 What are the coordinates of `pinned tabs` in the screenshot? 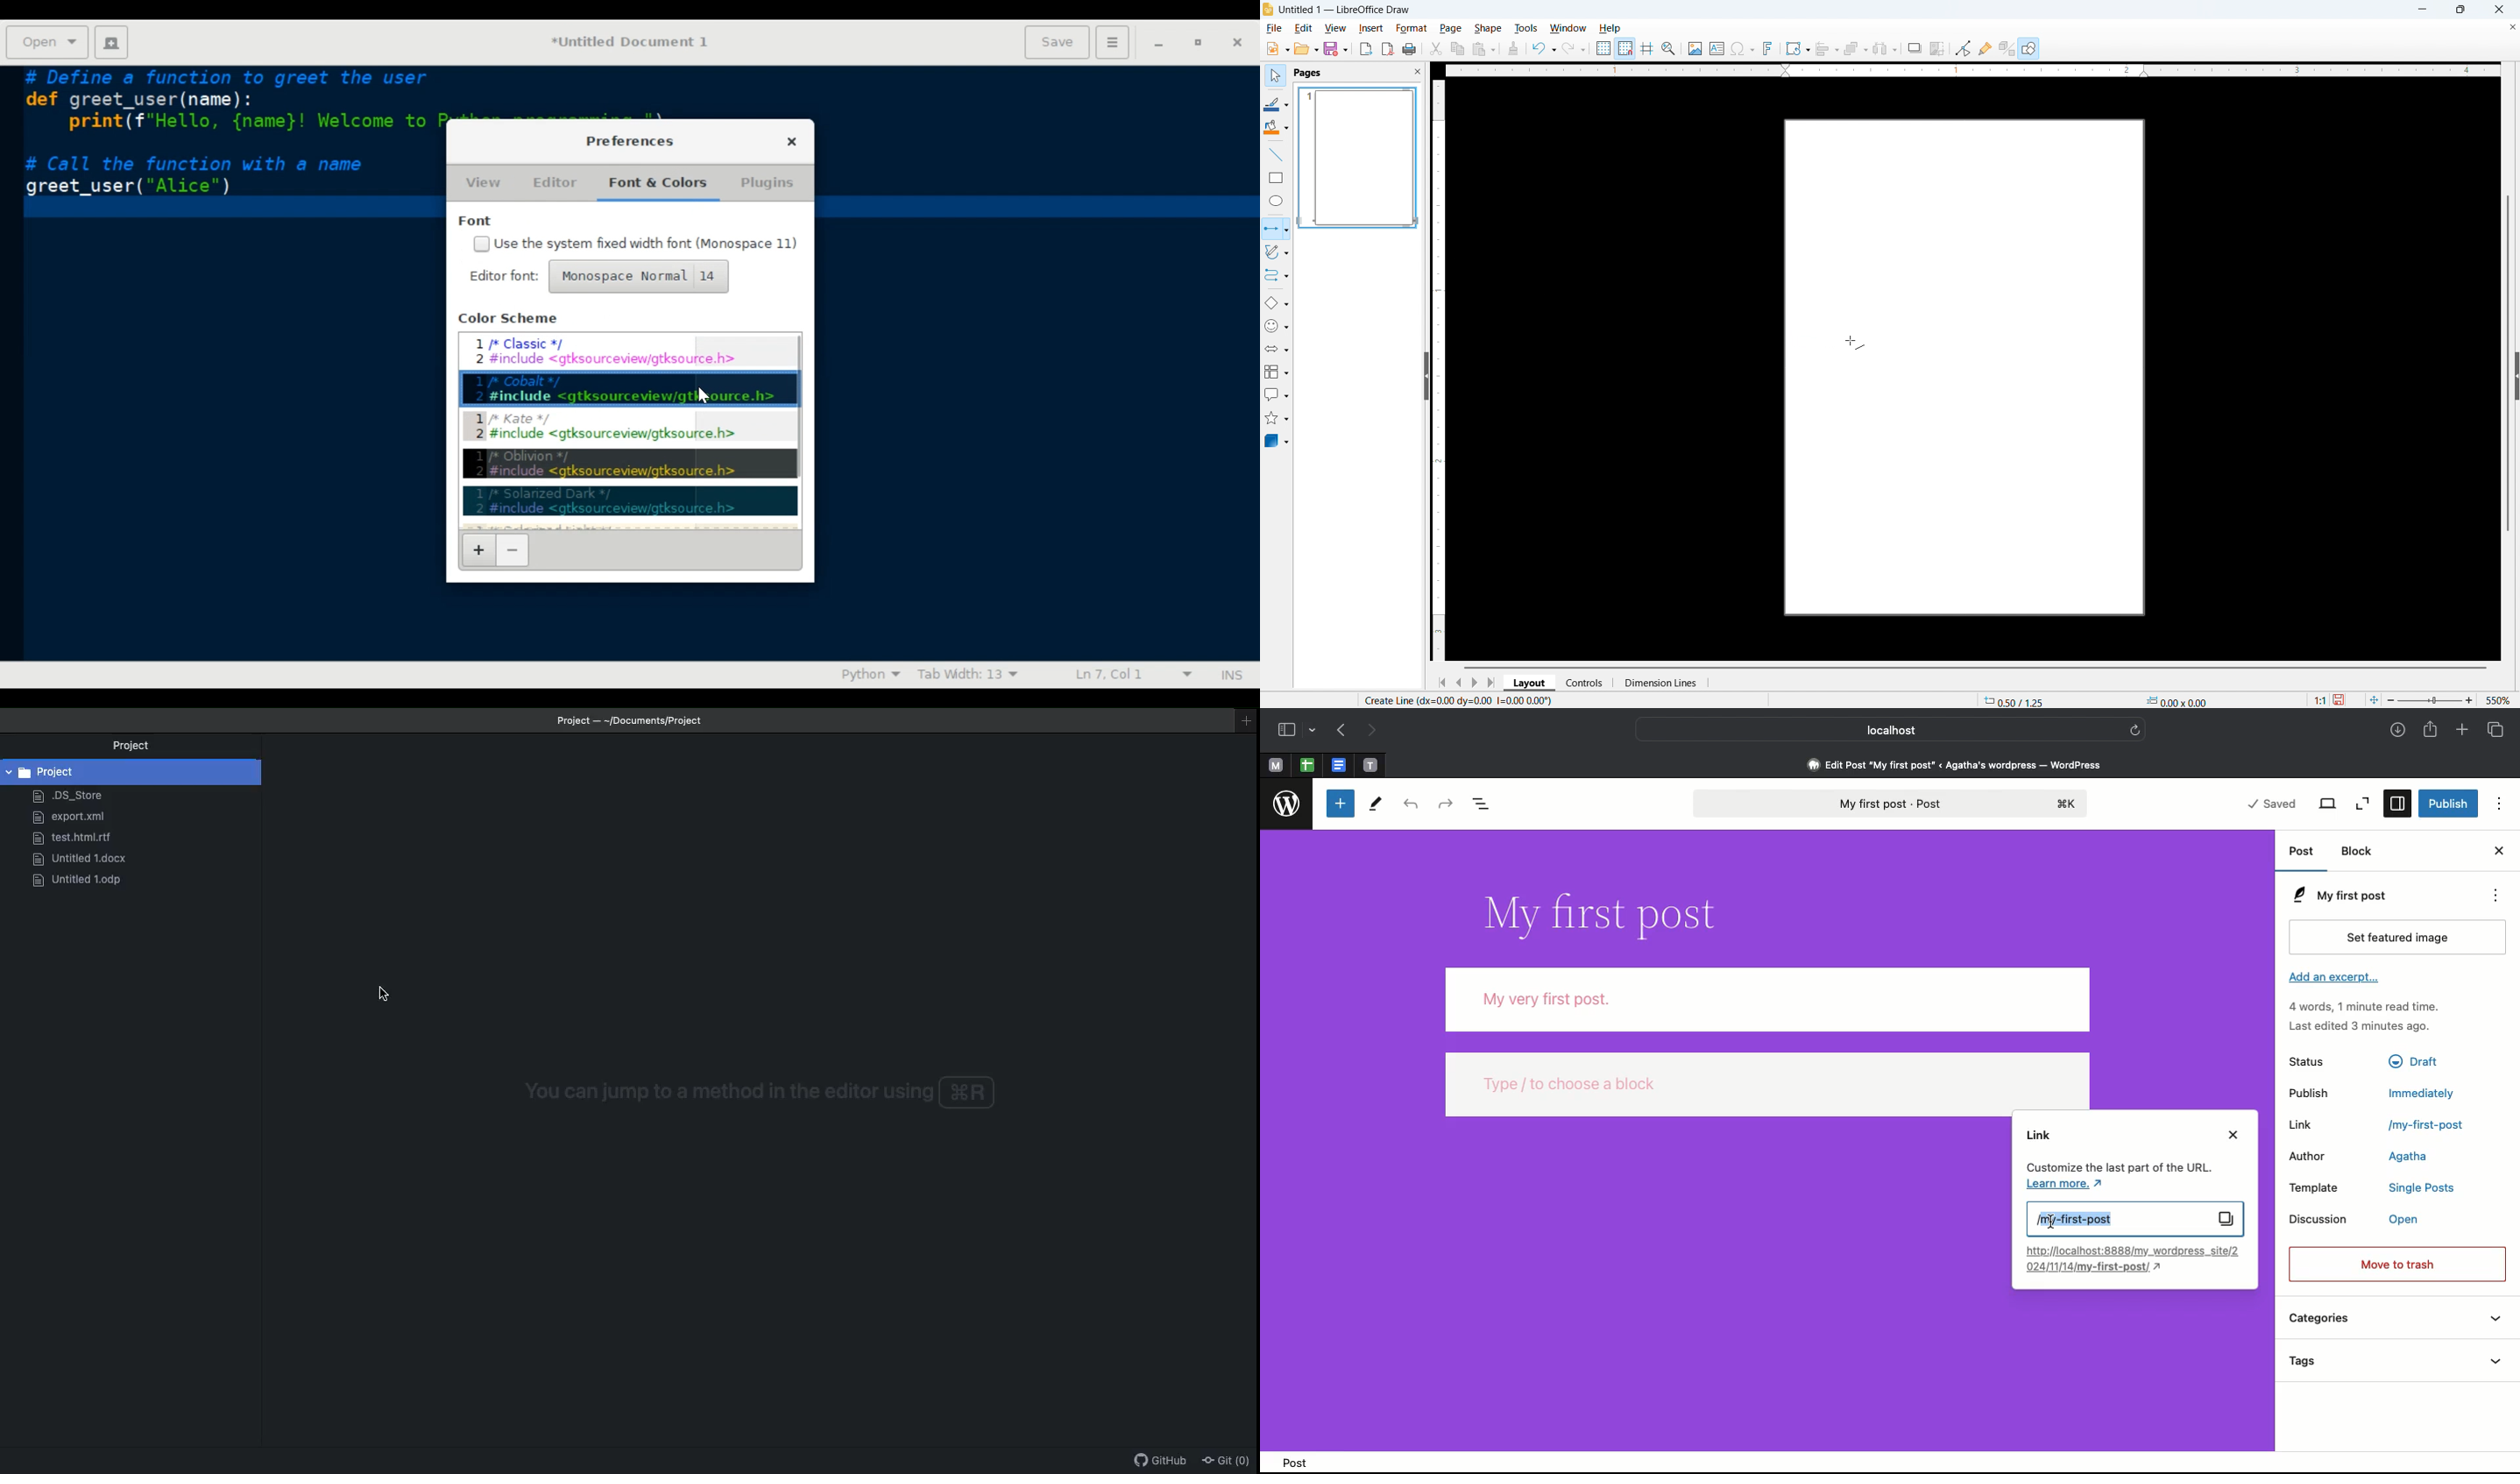 It's located at (1374, 766).